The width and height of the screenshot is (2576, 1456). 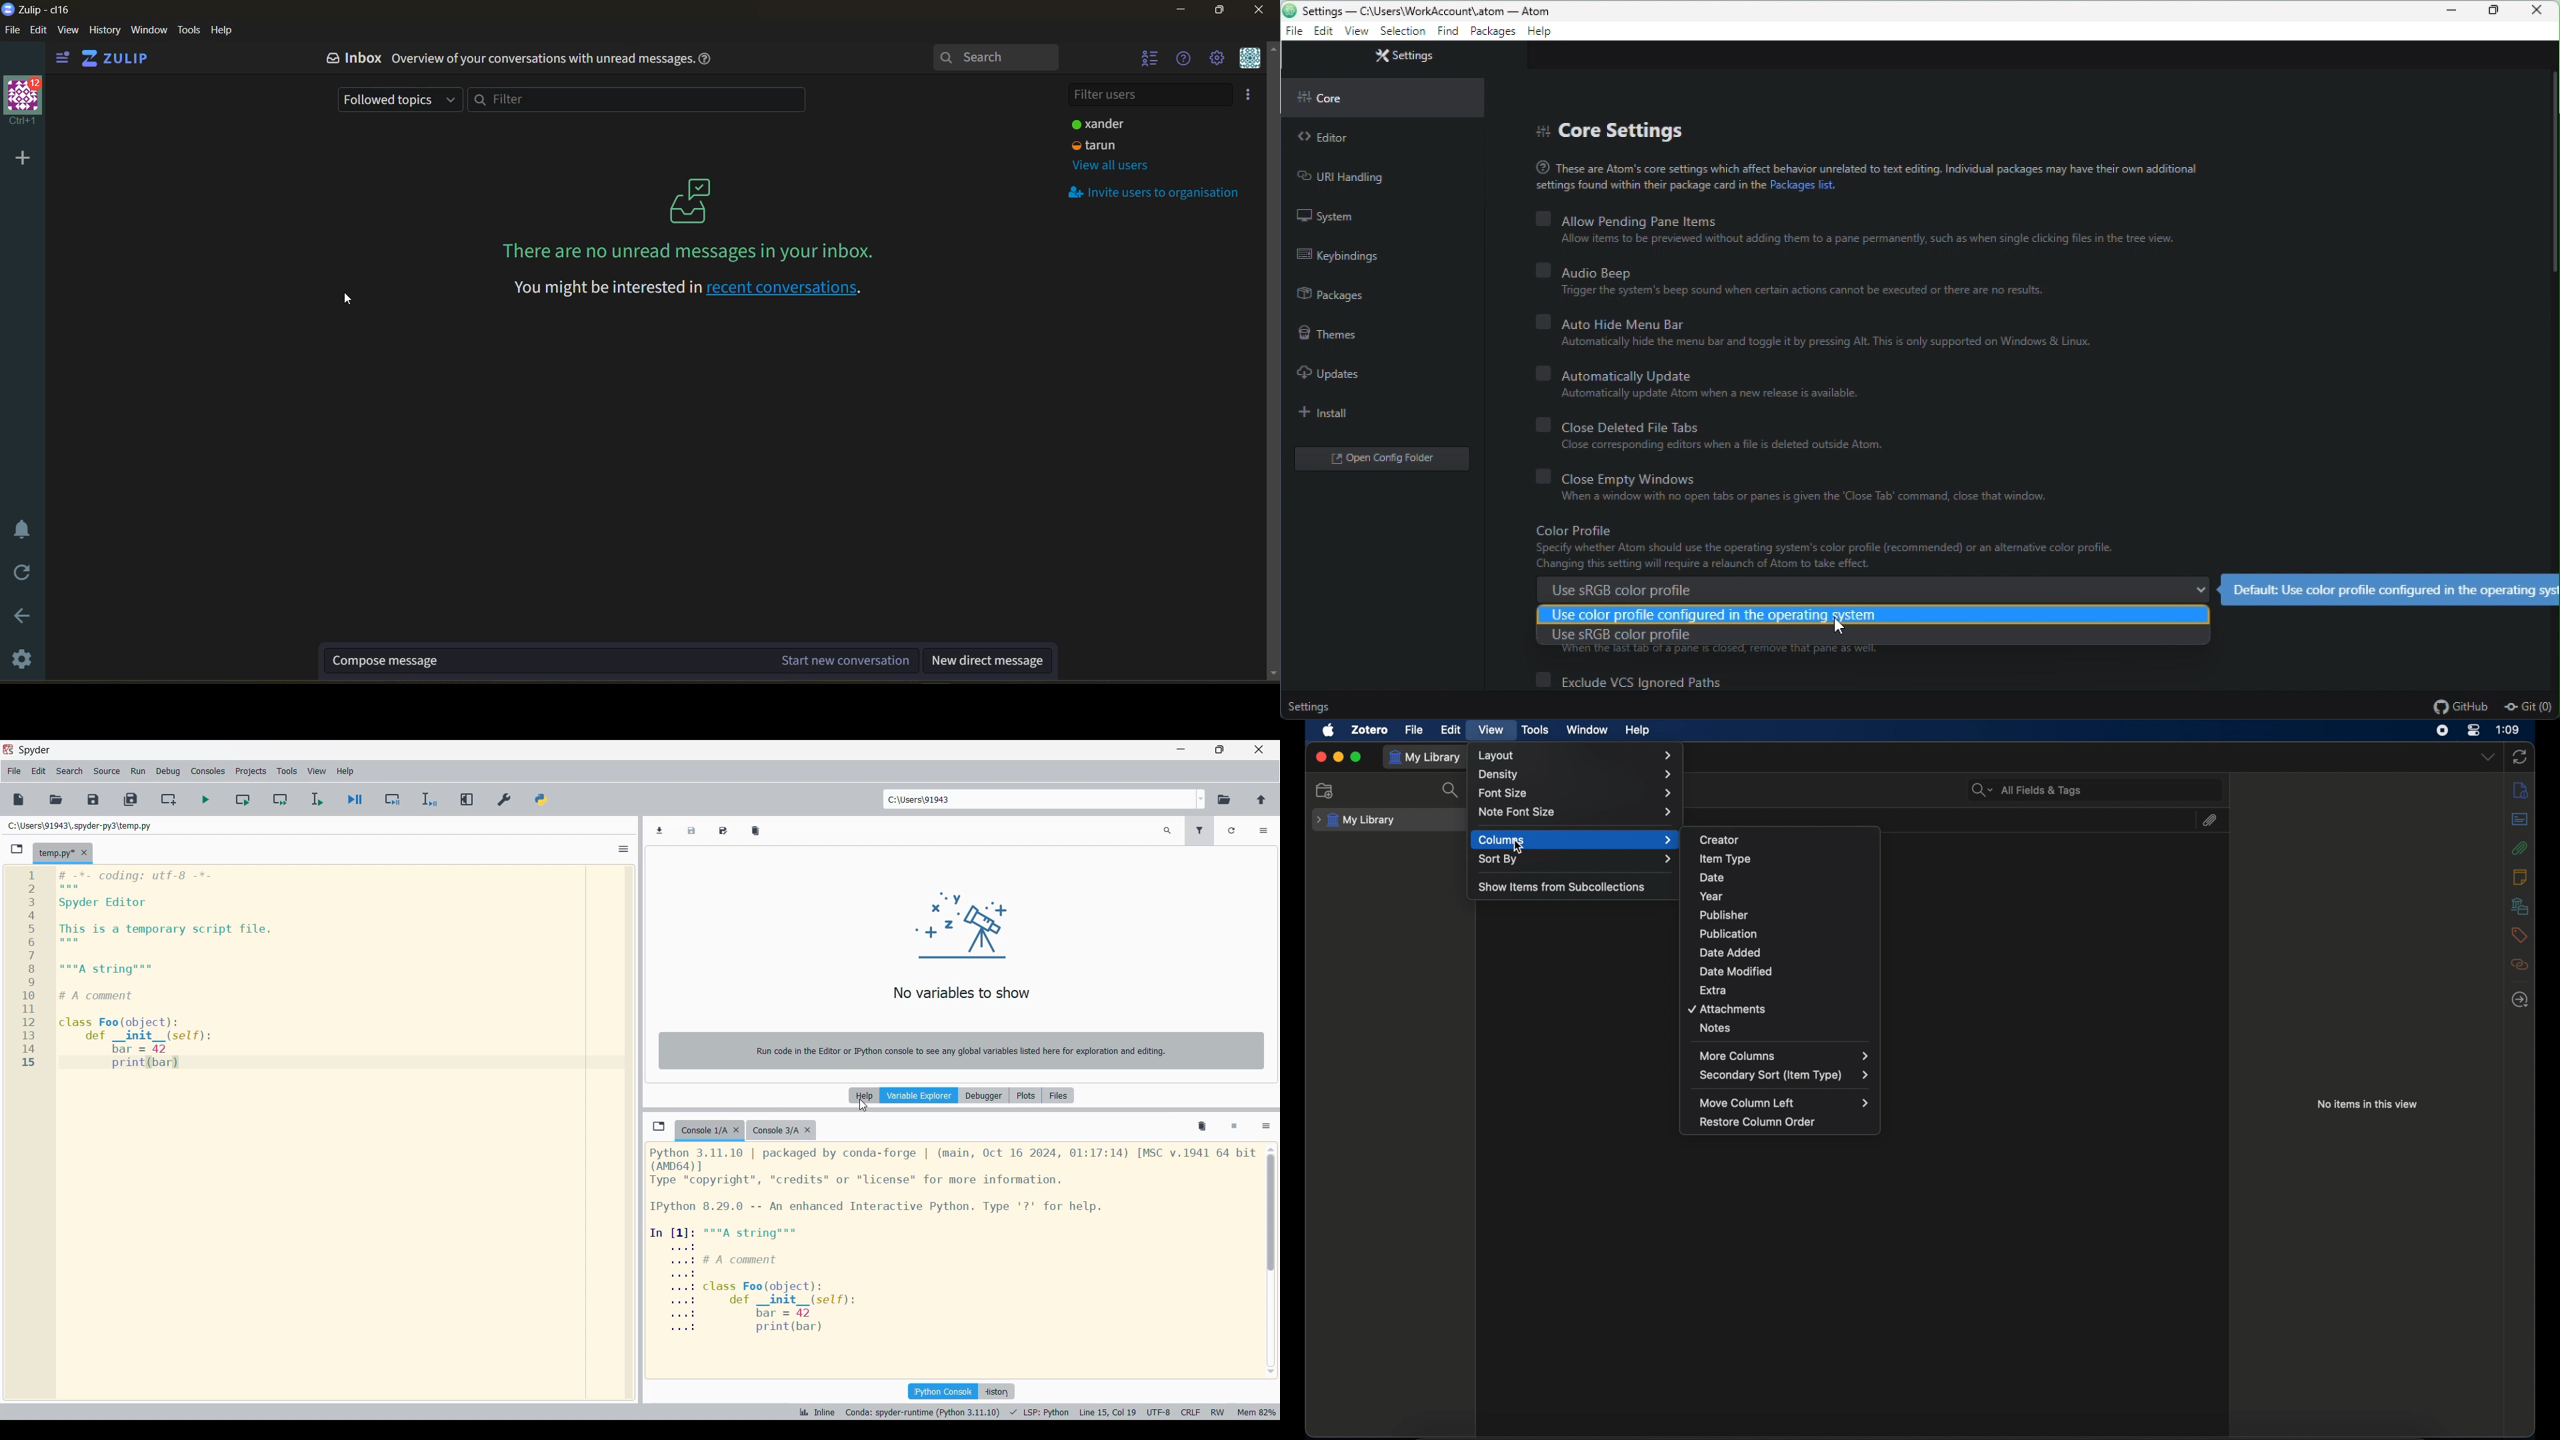 I want to click on cursor, so click(x=863, y=1108).